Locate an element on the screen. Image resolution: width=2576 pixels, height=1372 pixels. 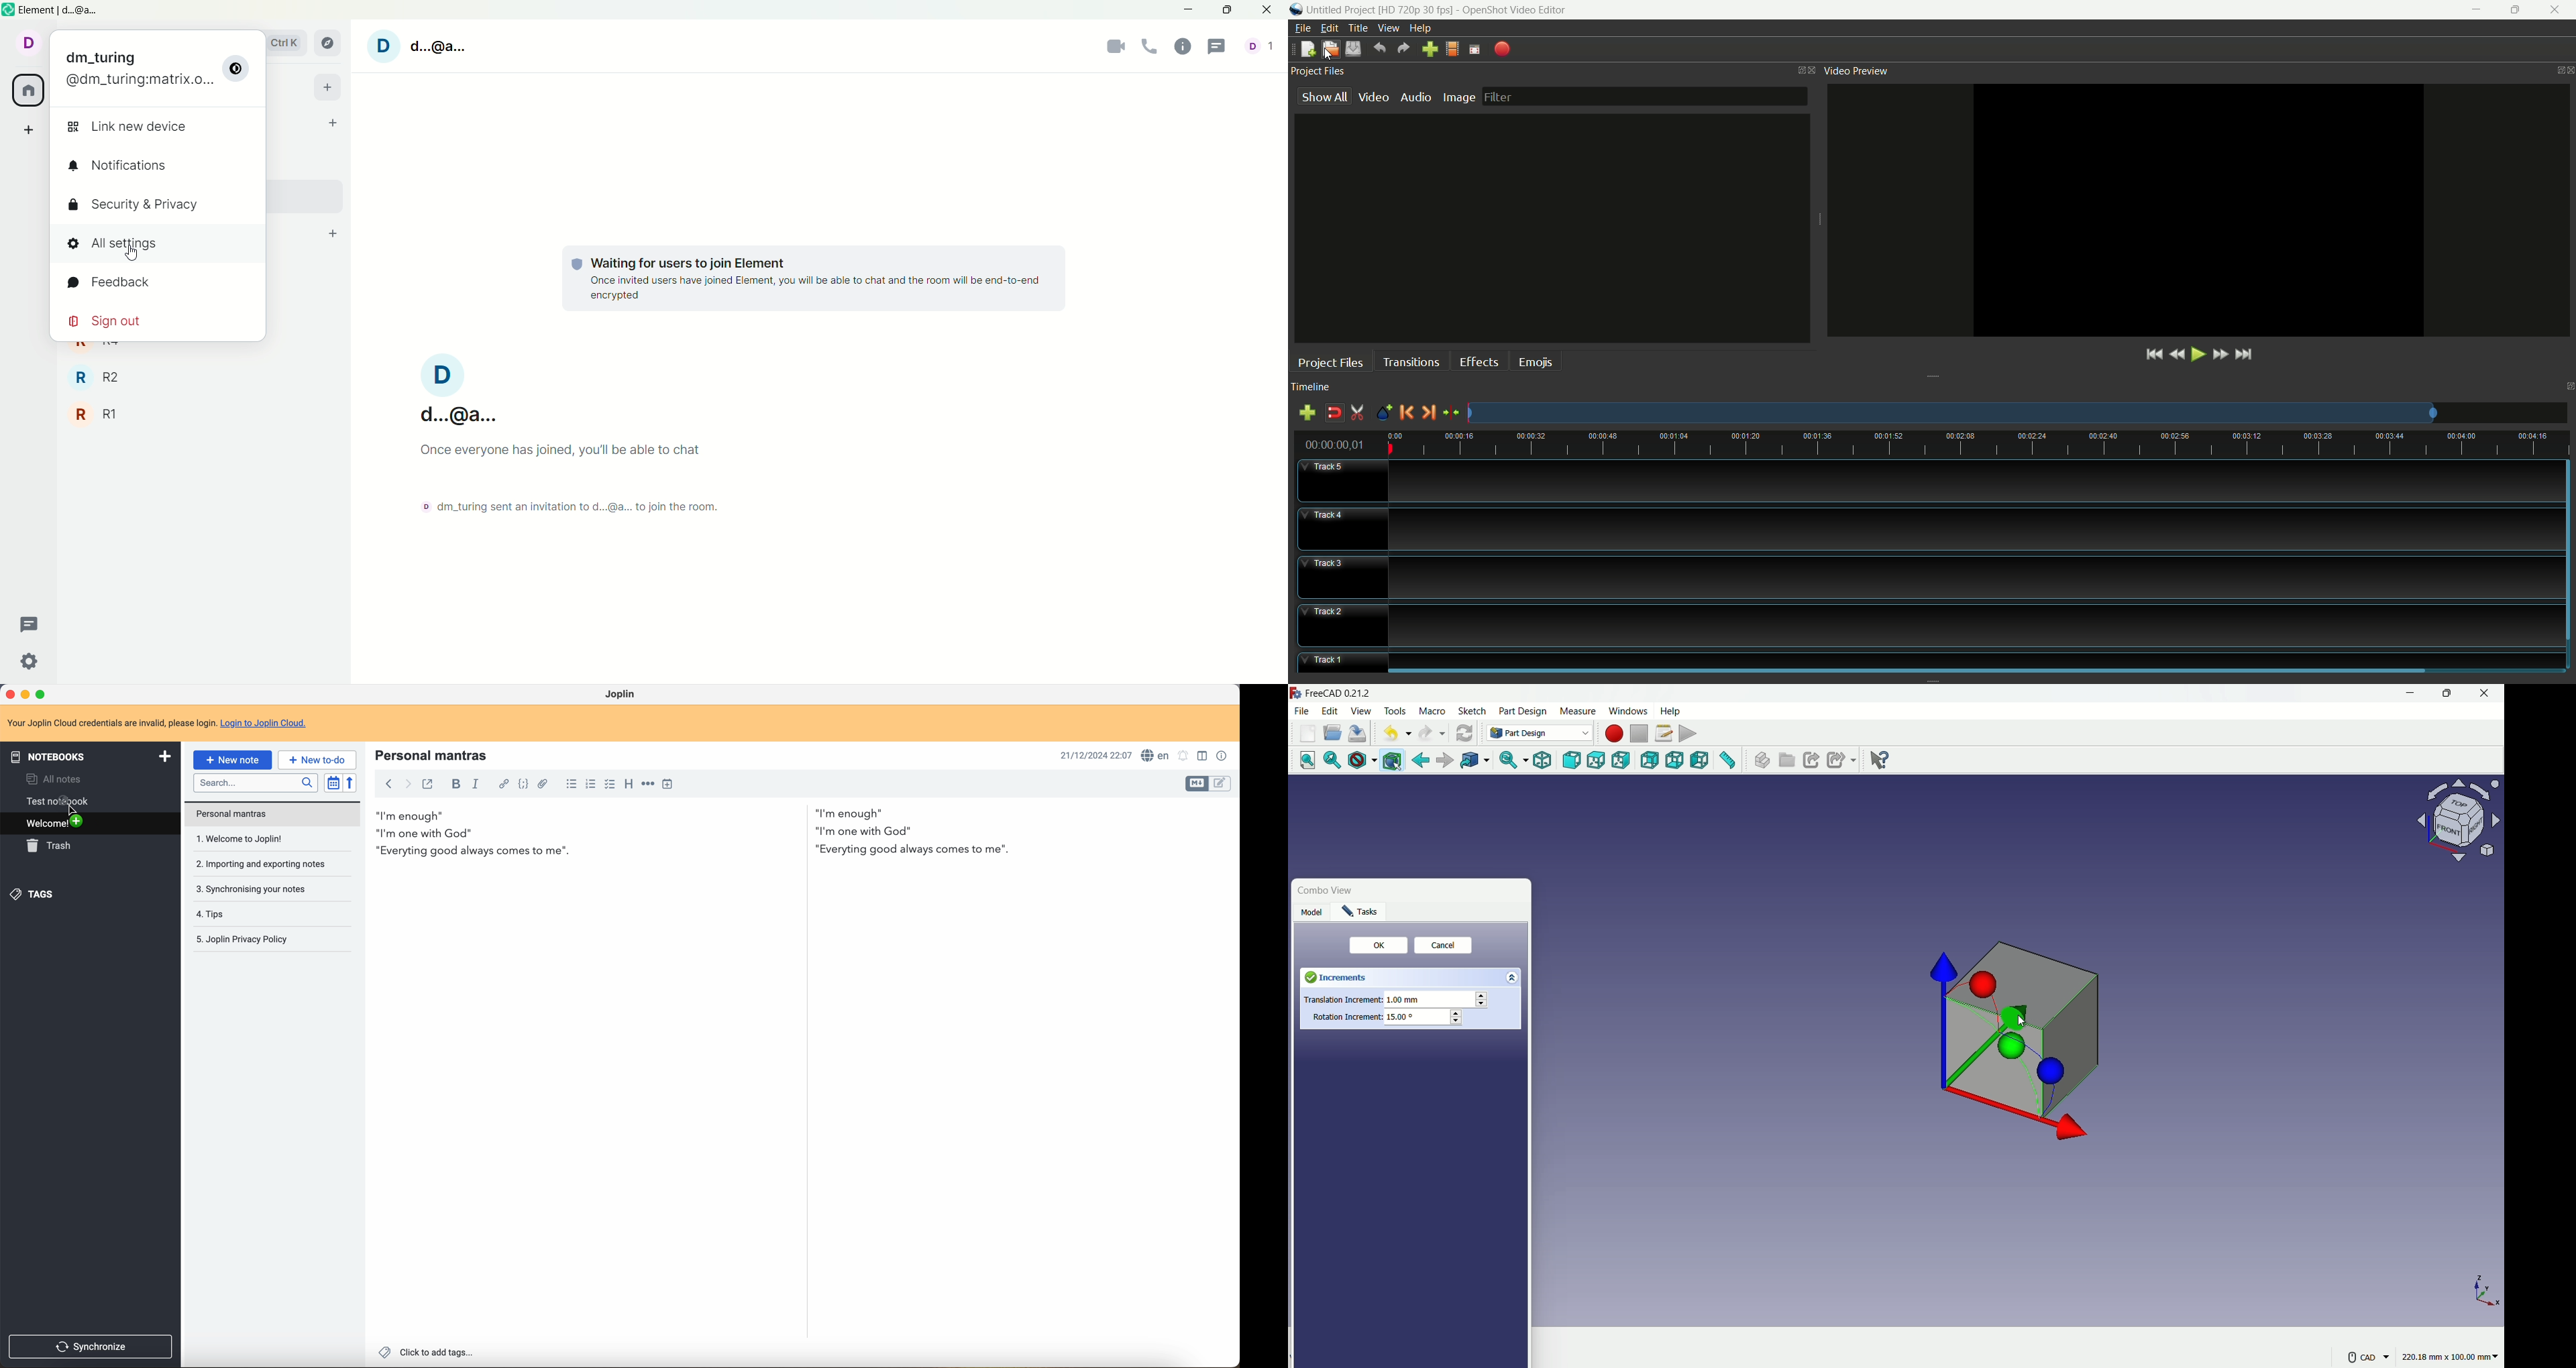
feedback is located at coordinates (115, 282).